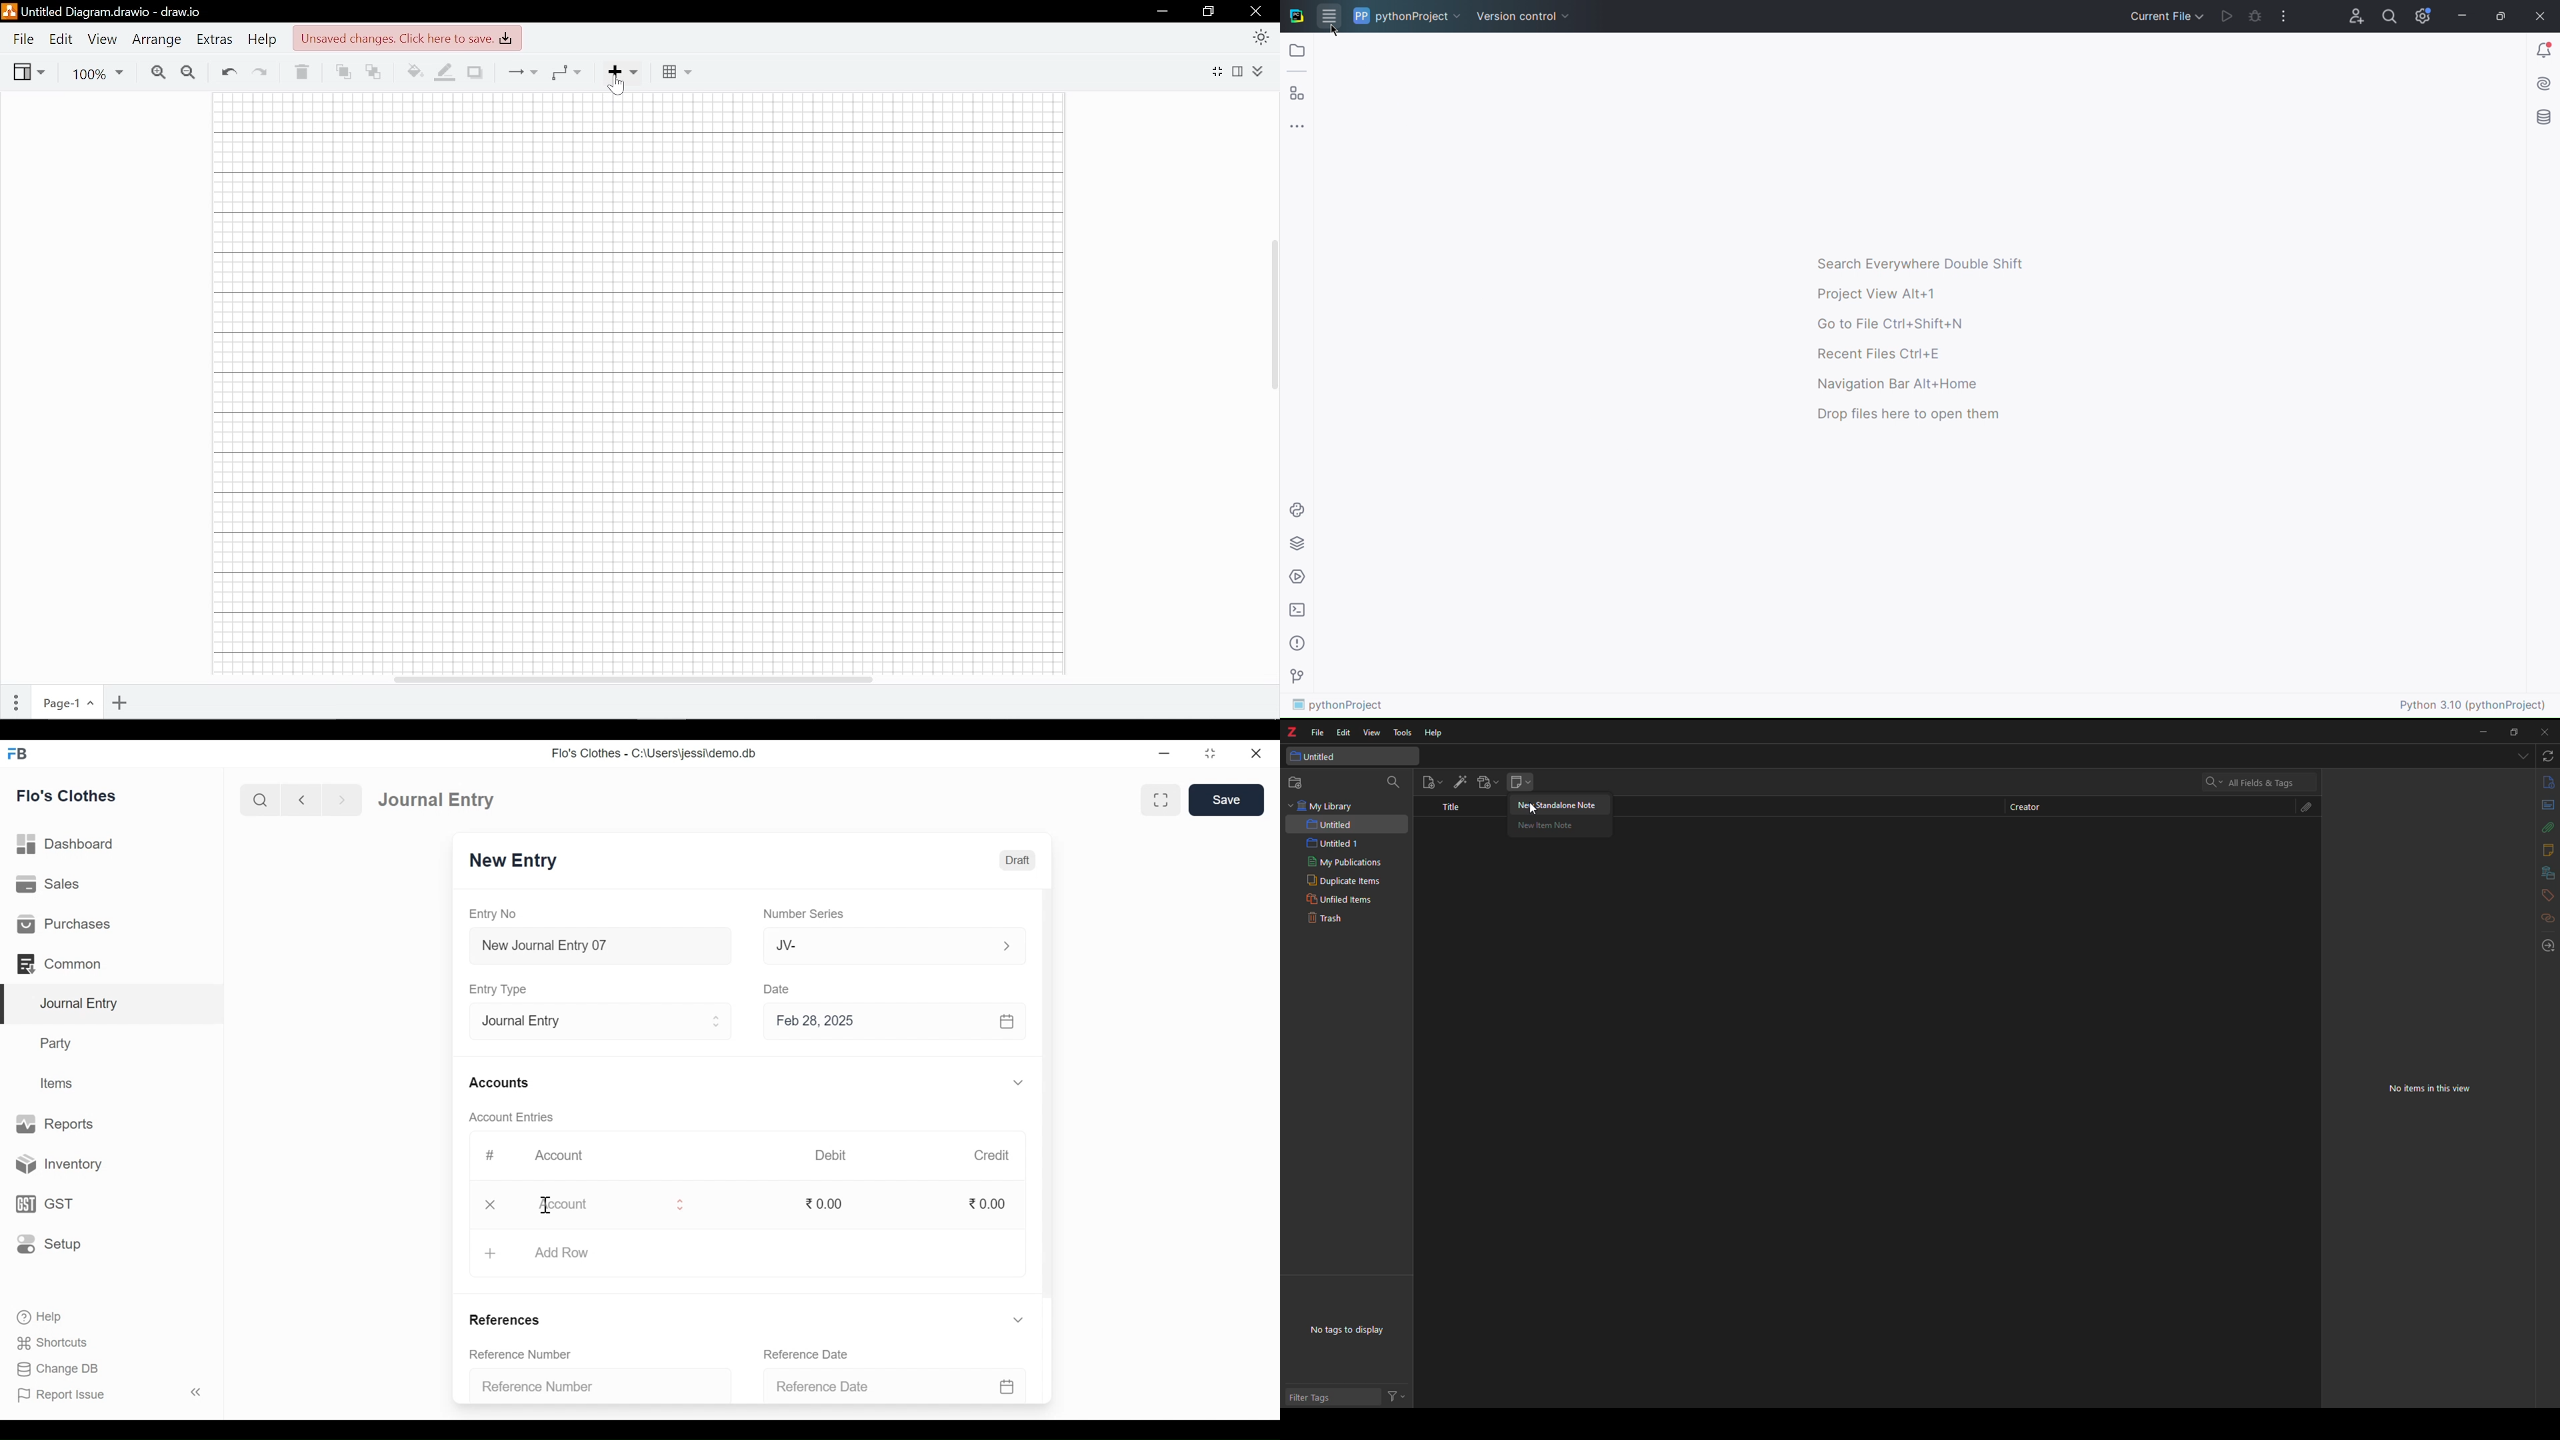 This screenshot has width=2576, height=1456. I want to click on #, so click(491, 1154).